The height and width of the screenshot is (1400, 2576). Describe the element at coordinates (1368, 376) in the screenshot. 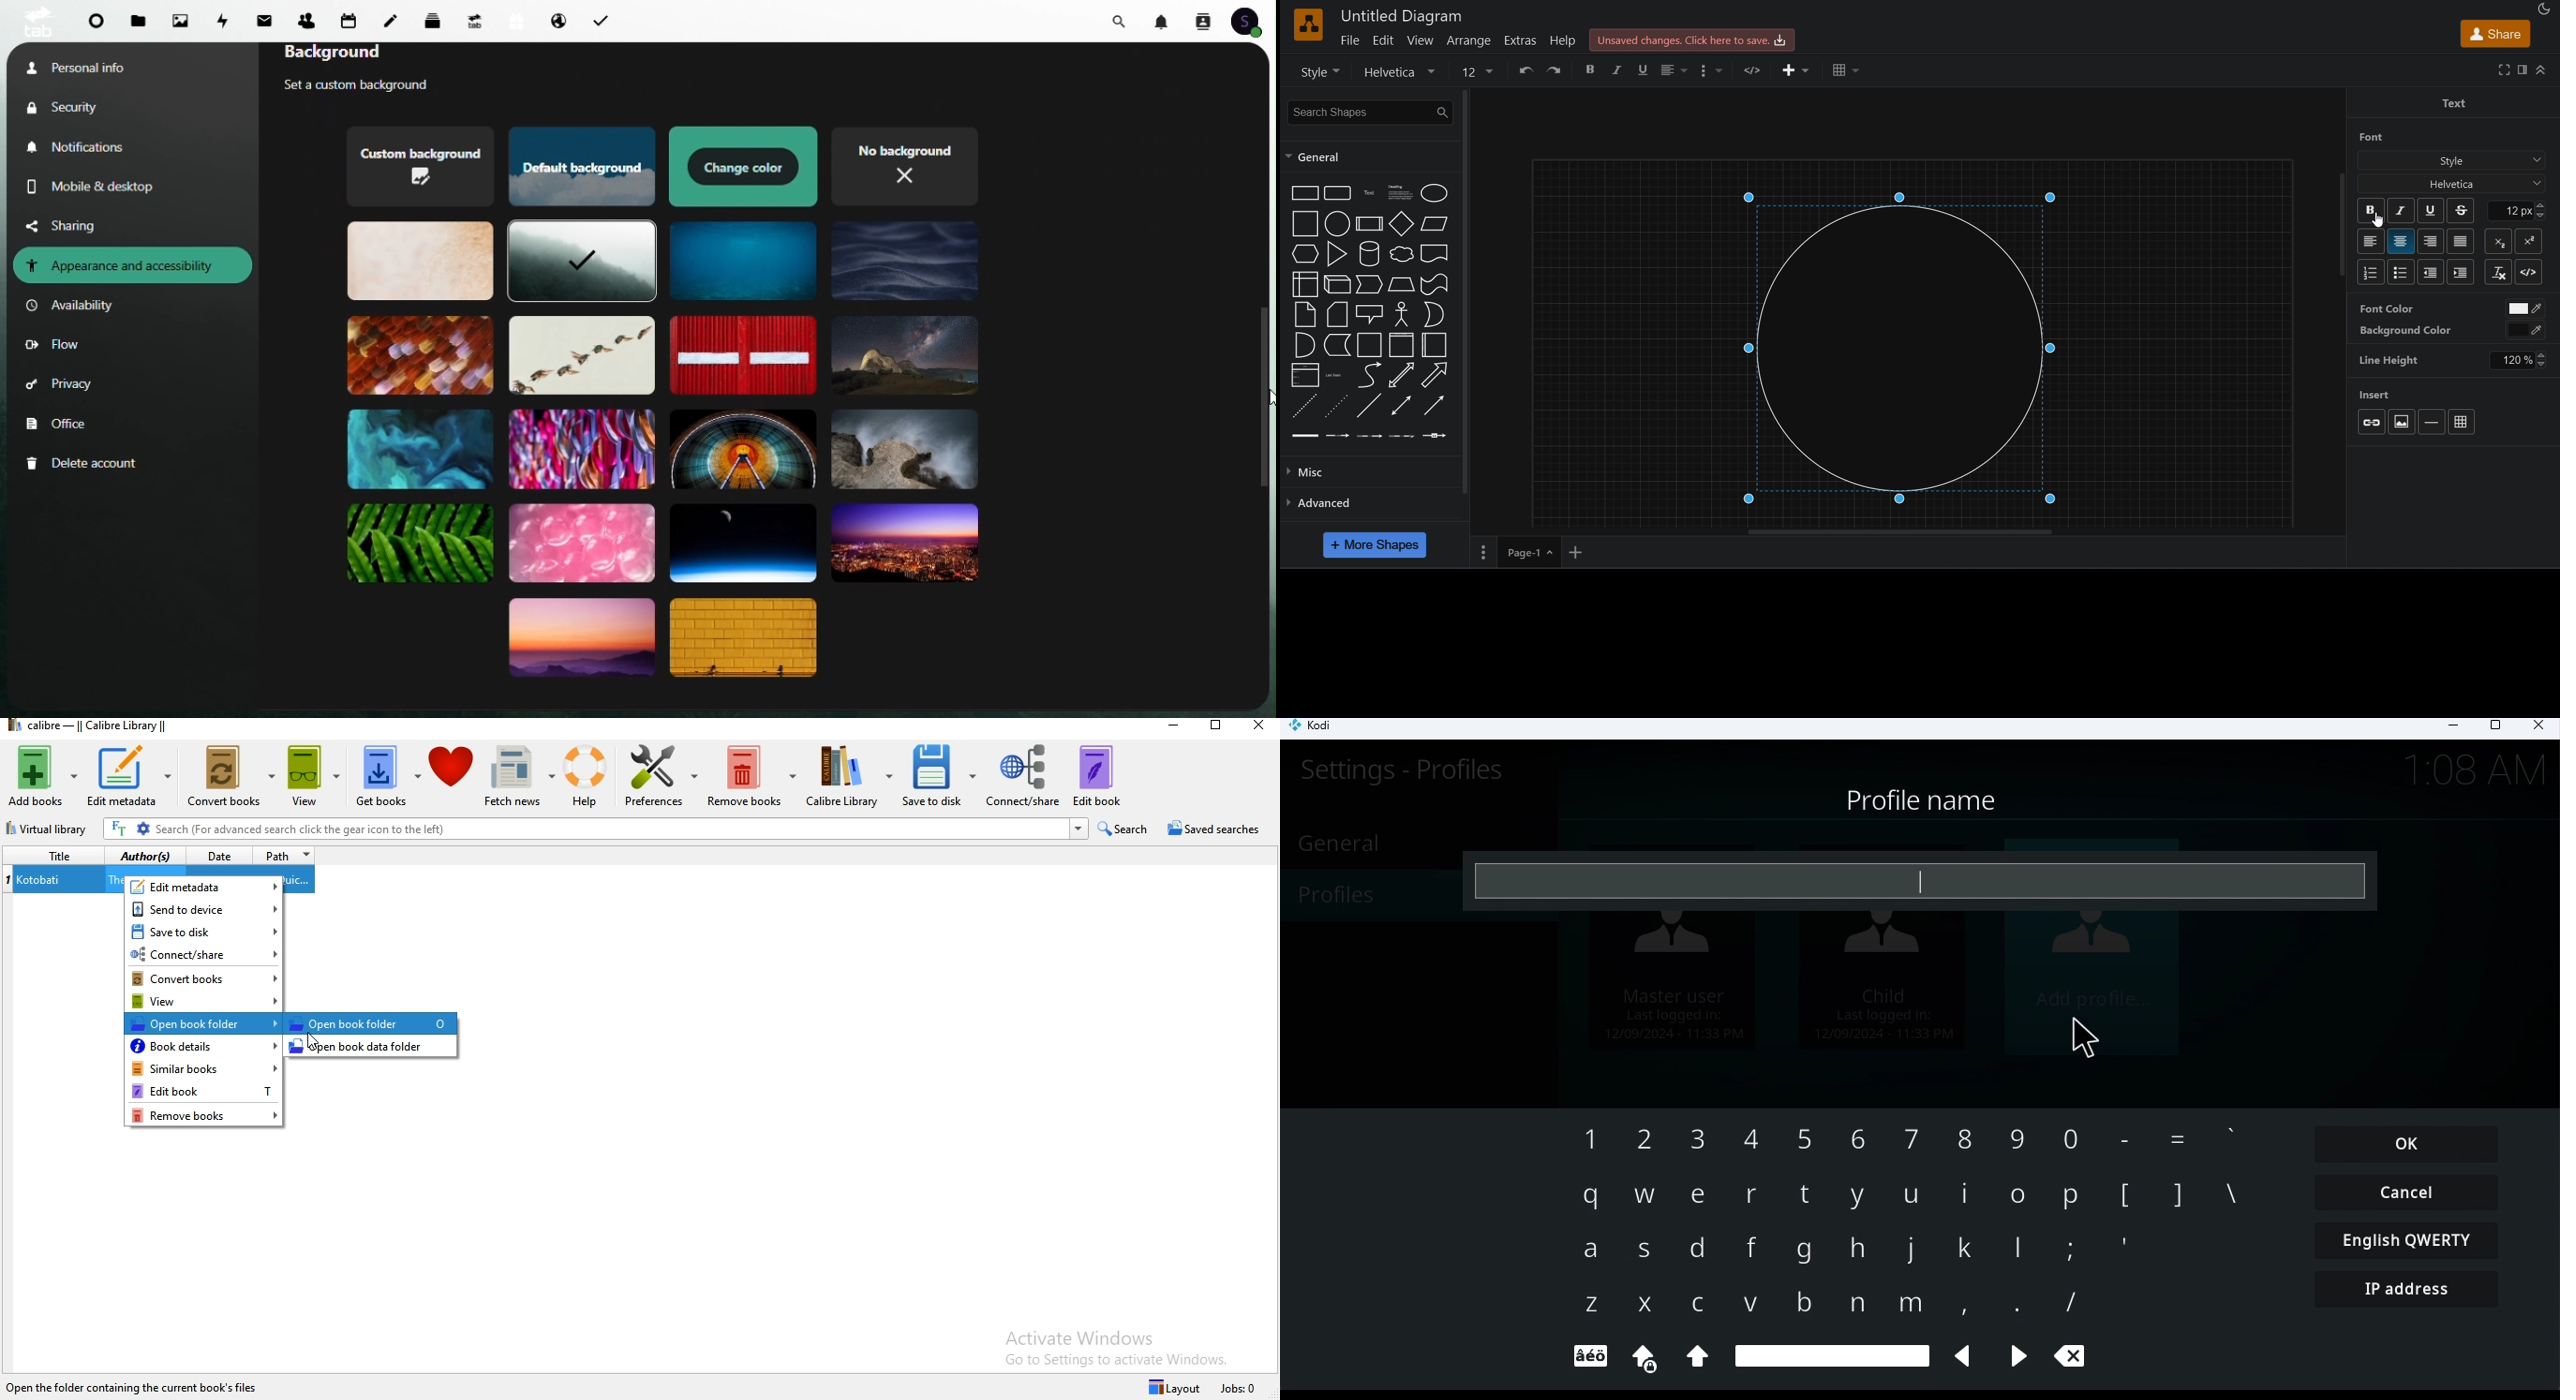

I see `curve` at that location.